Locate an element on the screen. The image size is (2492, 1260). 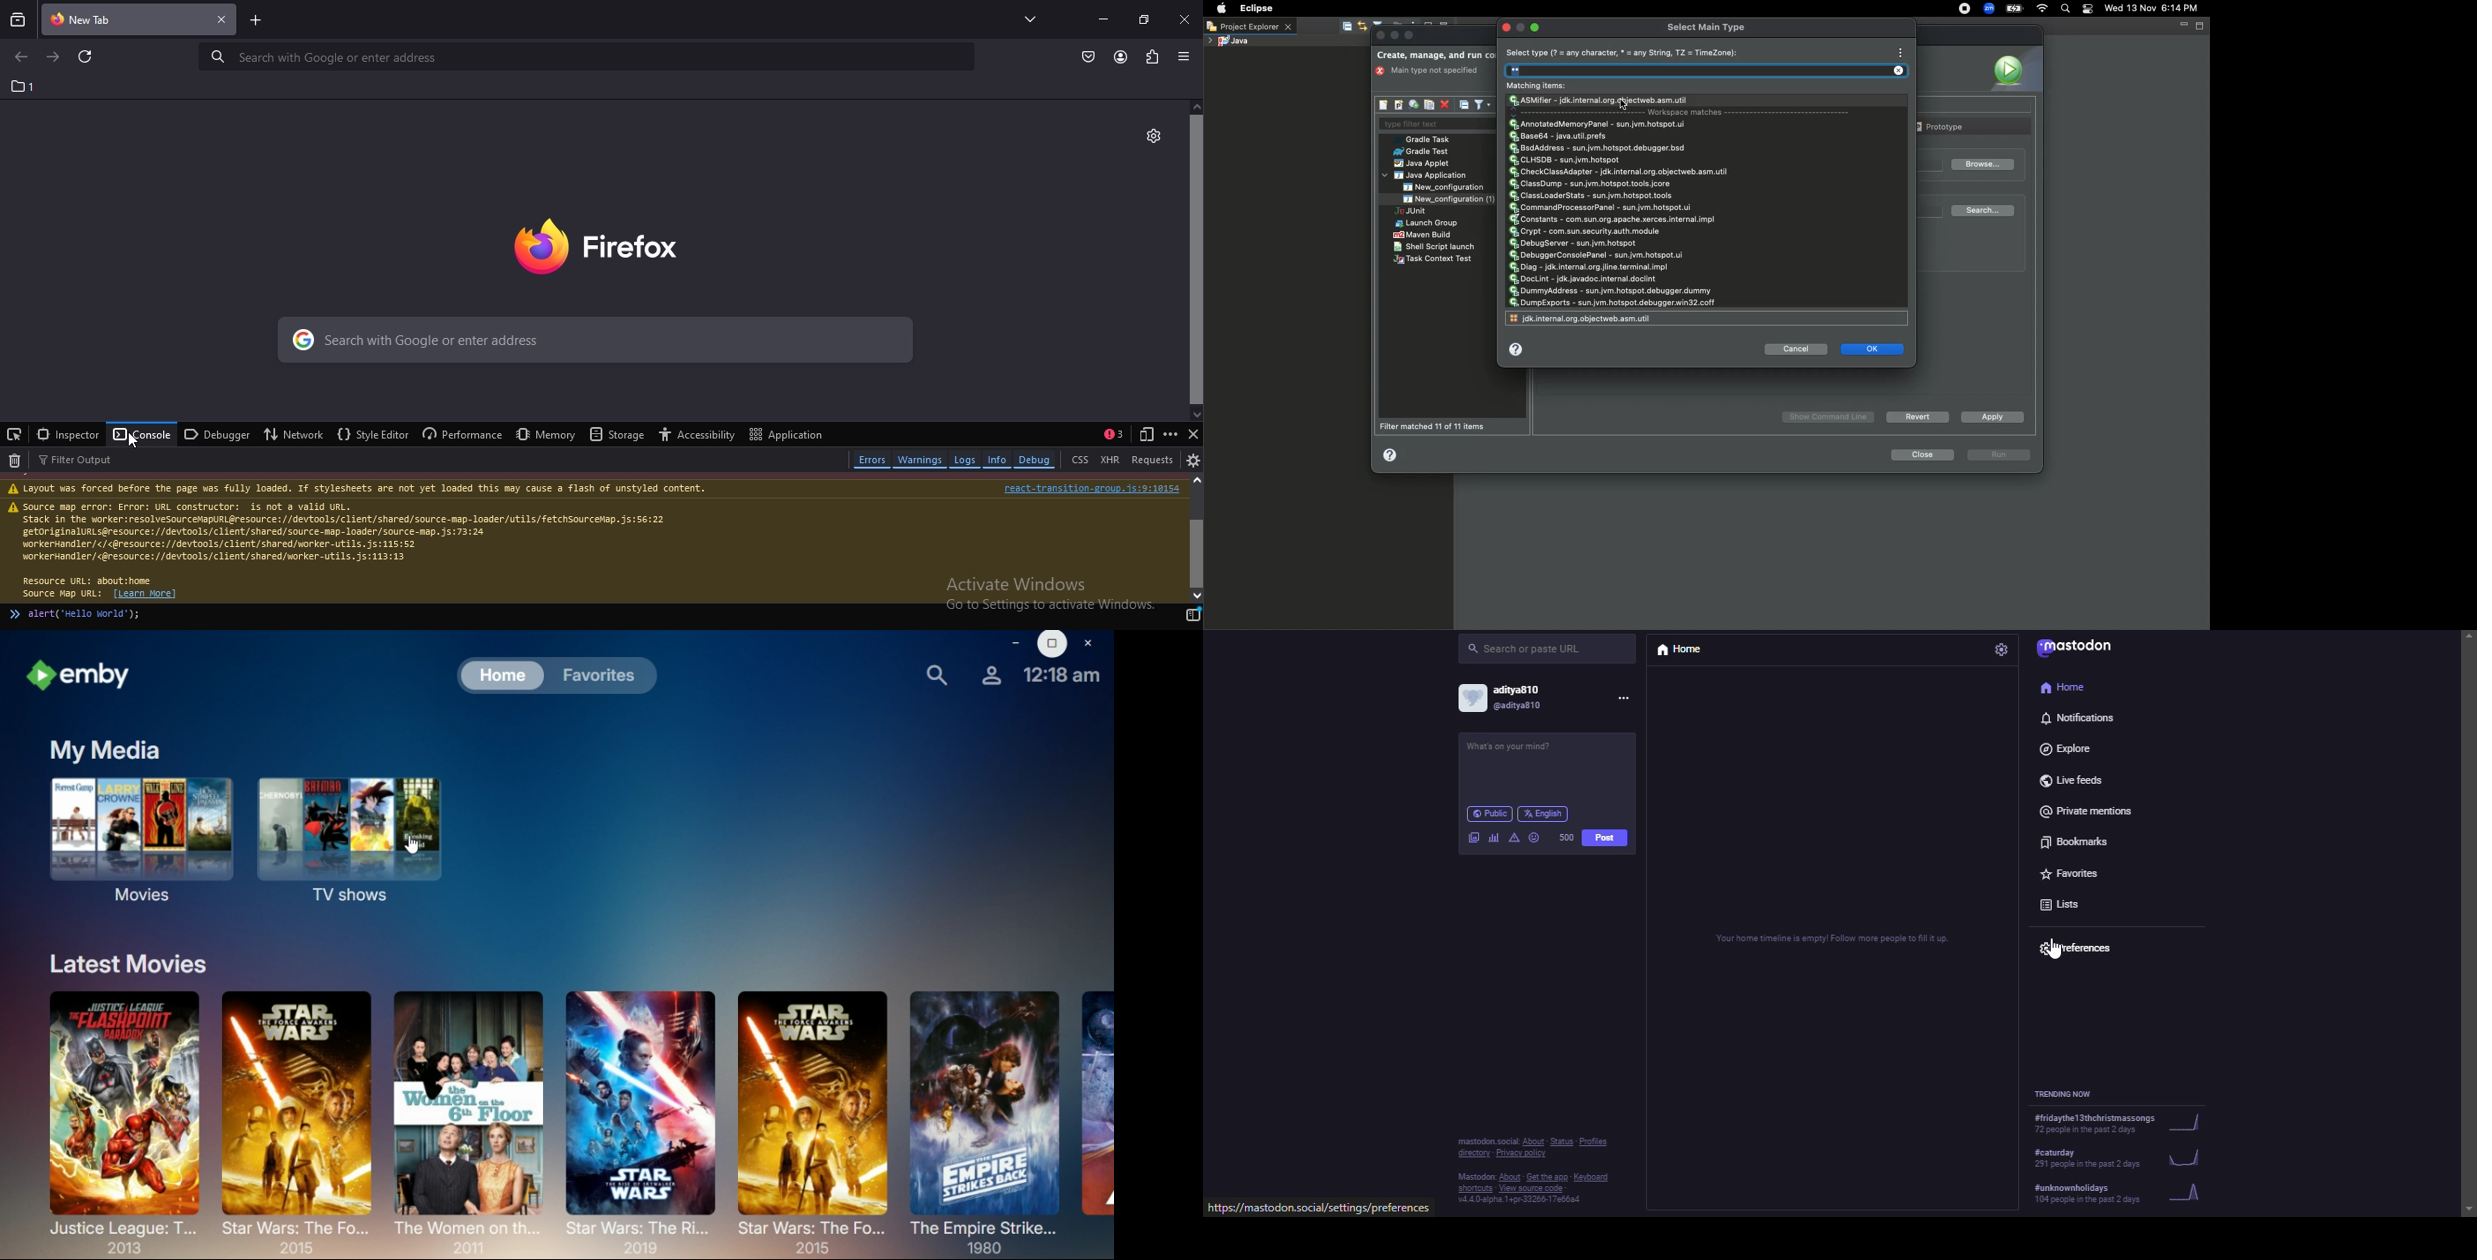
reload this page is located at coordinates (89, 58).